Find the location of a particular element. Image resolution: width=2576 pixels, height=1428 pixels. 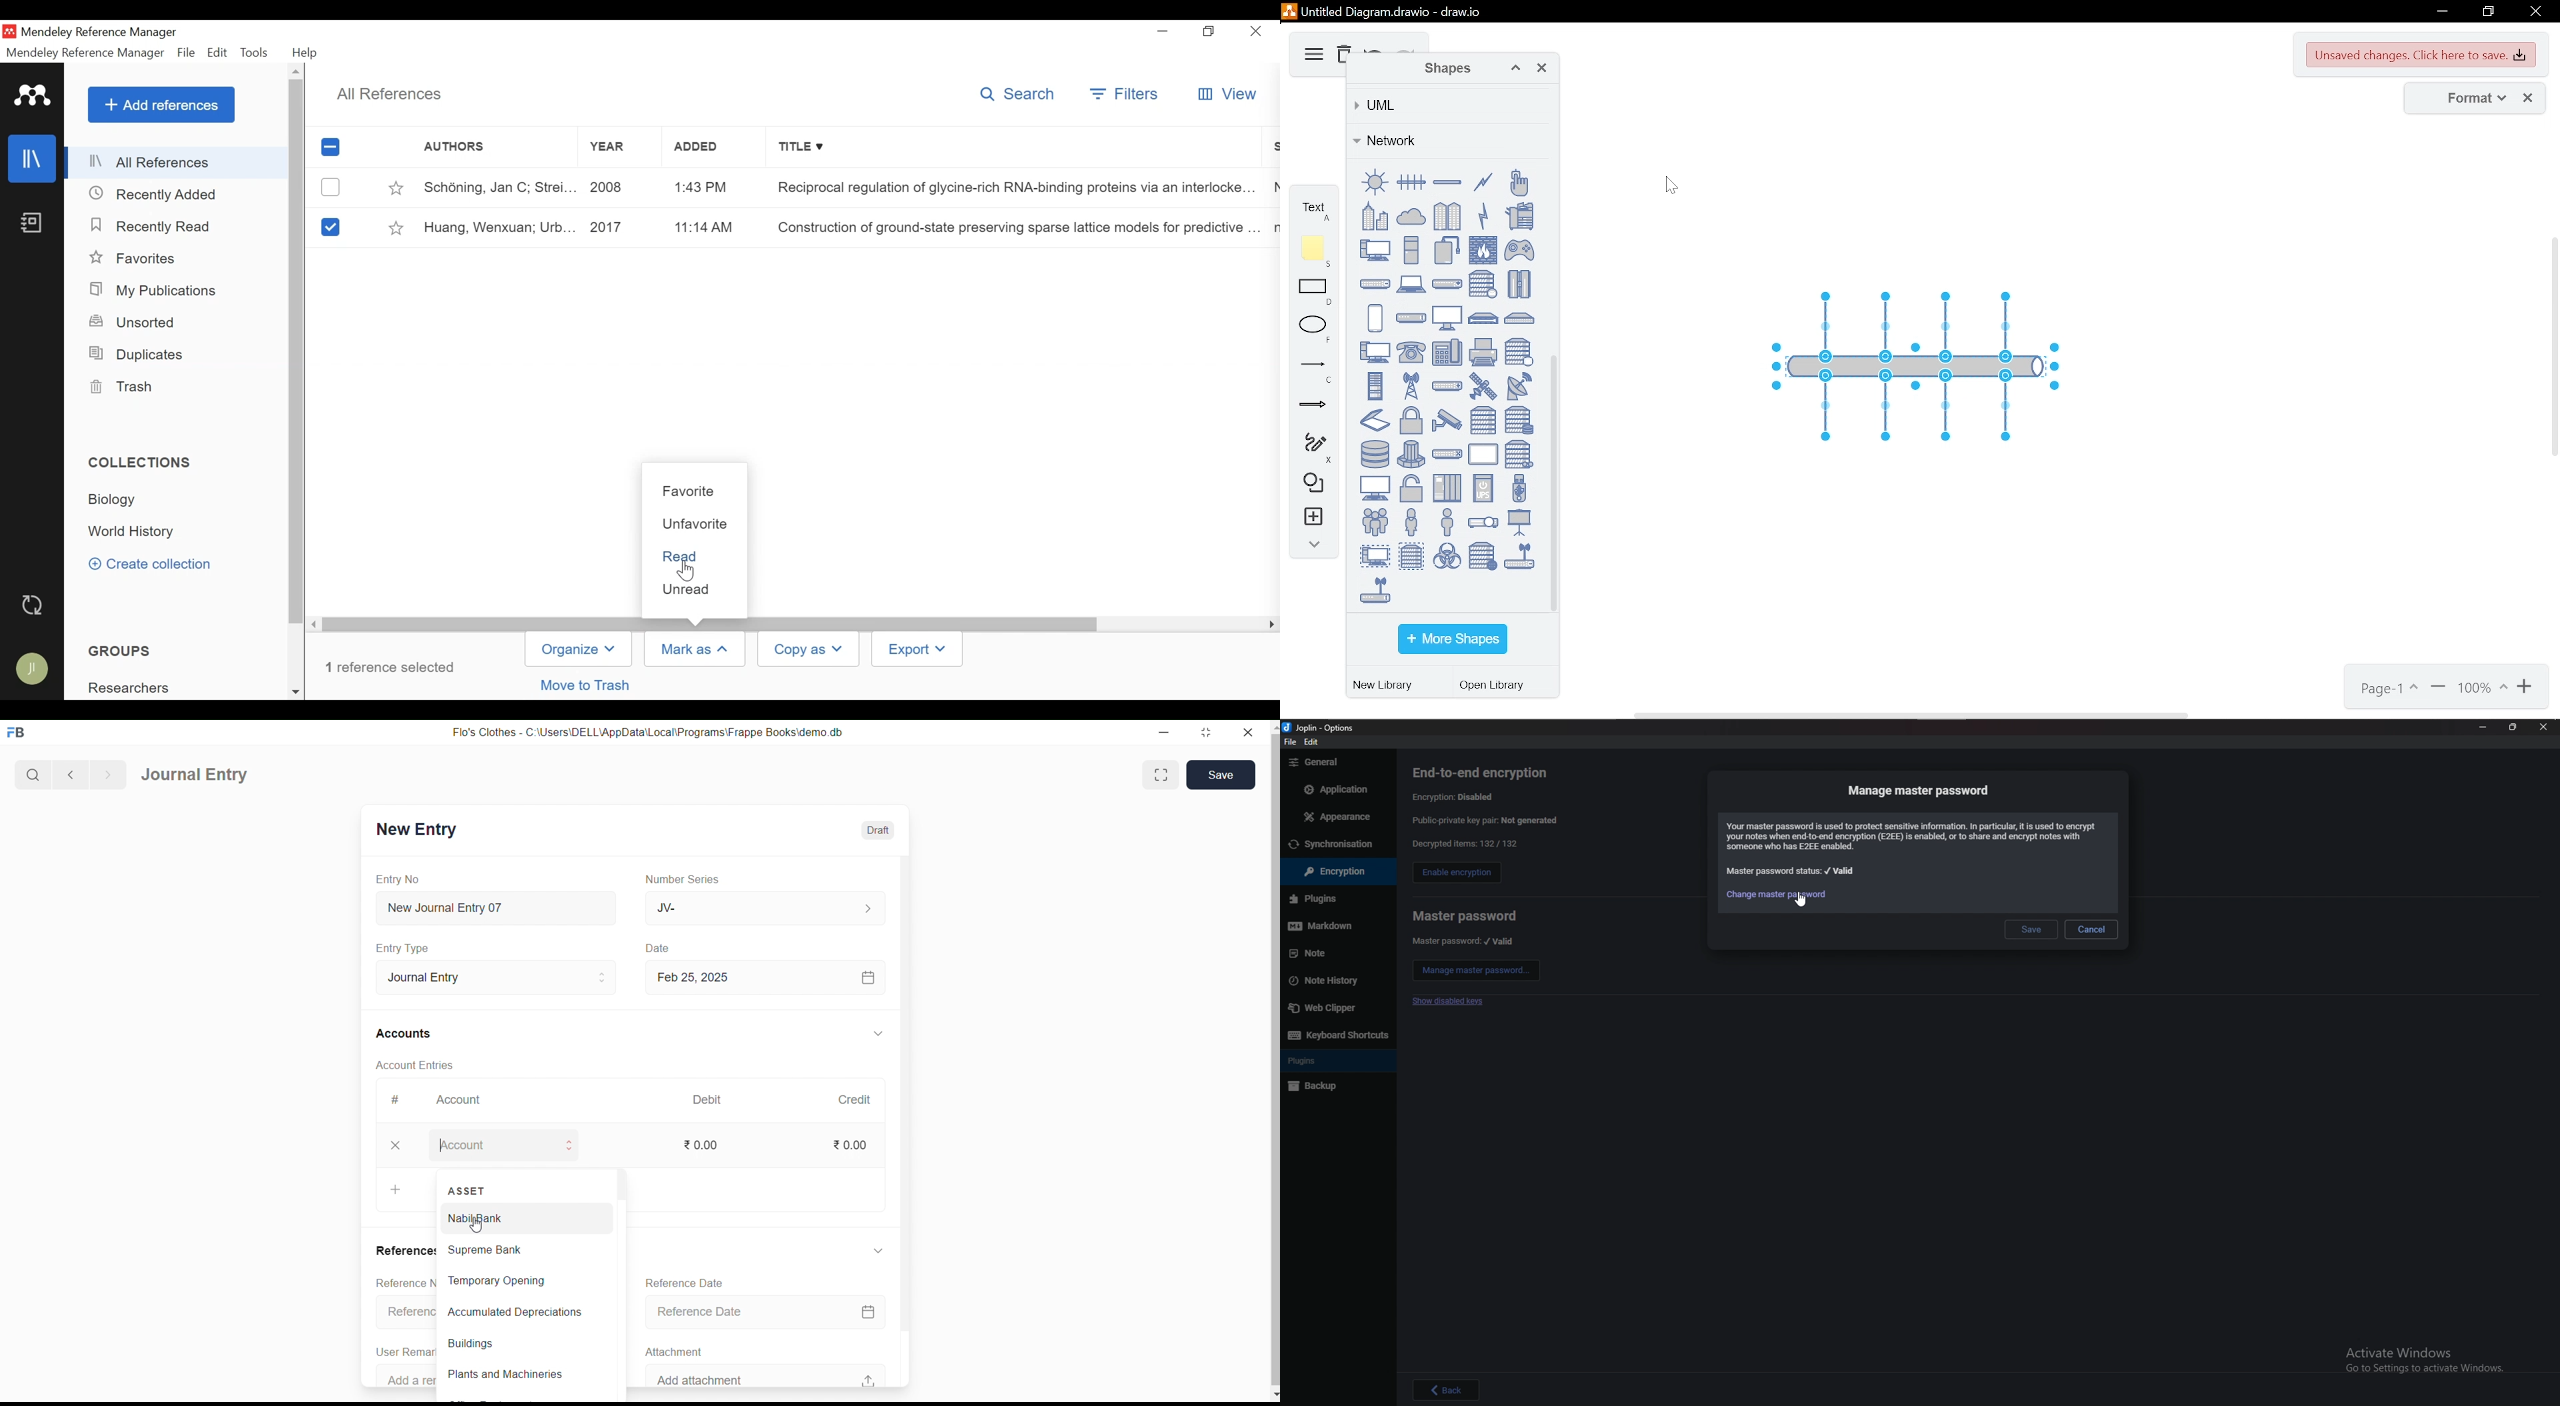

Recently Added is located at coordinates (161, 195).